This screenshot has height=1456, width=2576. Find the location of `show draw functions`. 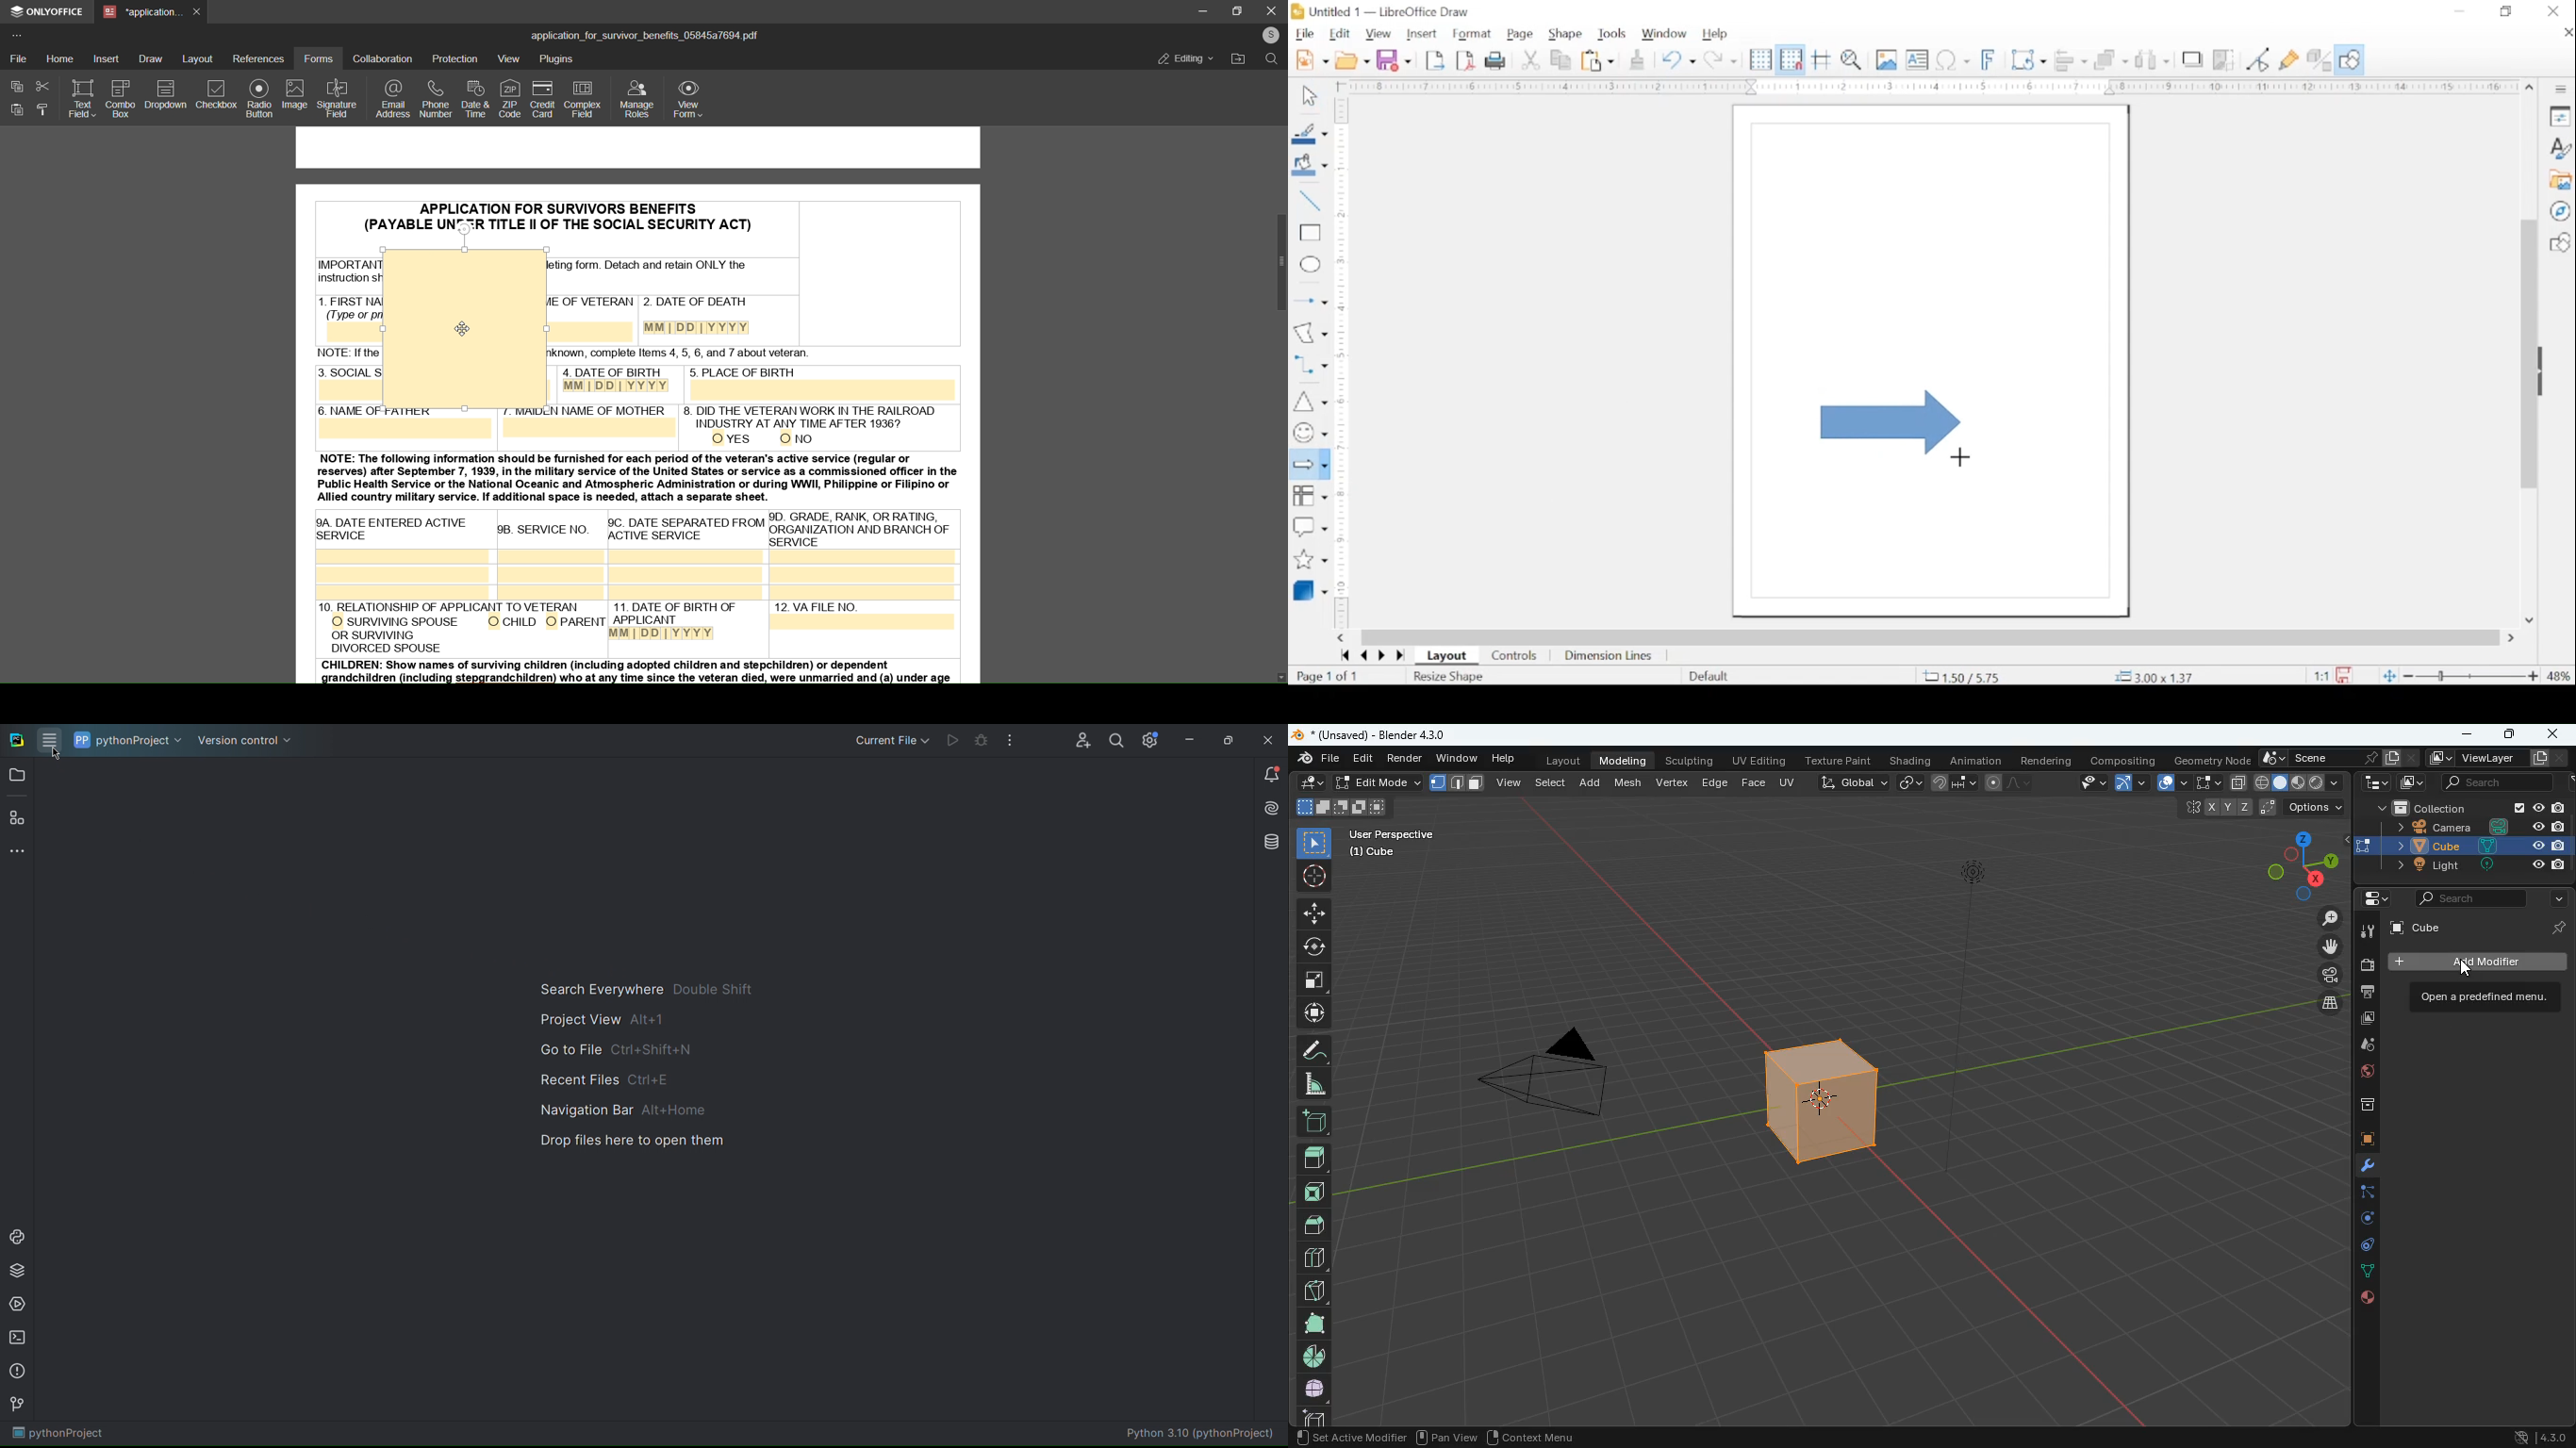

show draw functions is located at coordinates (2351, 59).